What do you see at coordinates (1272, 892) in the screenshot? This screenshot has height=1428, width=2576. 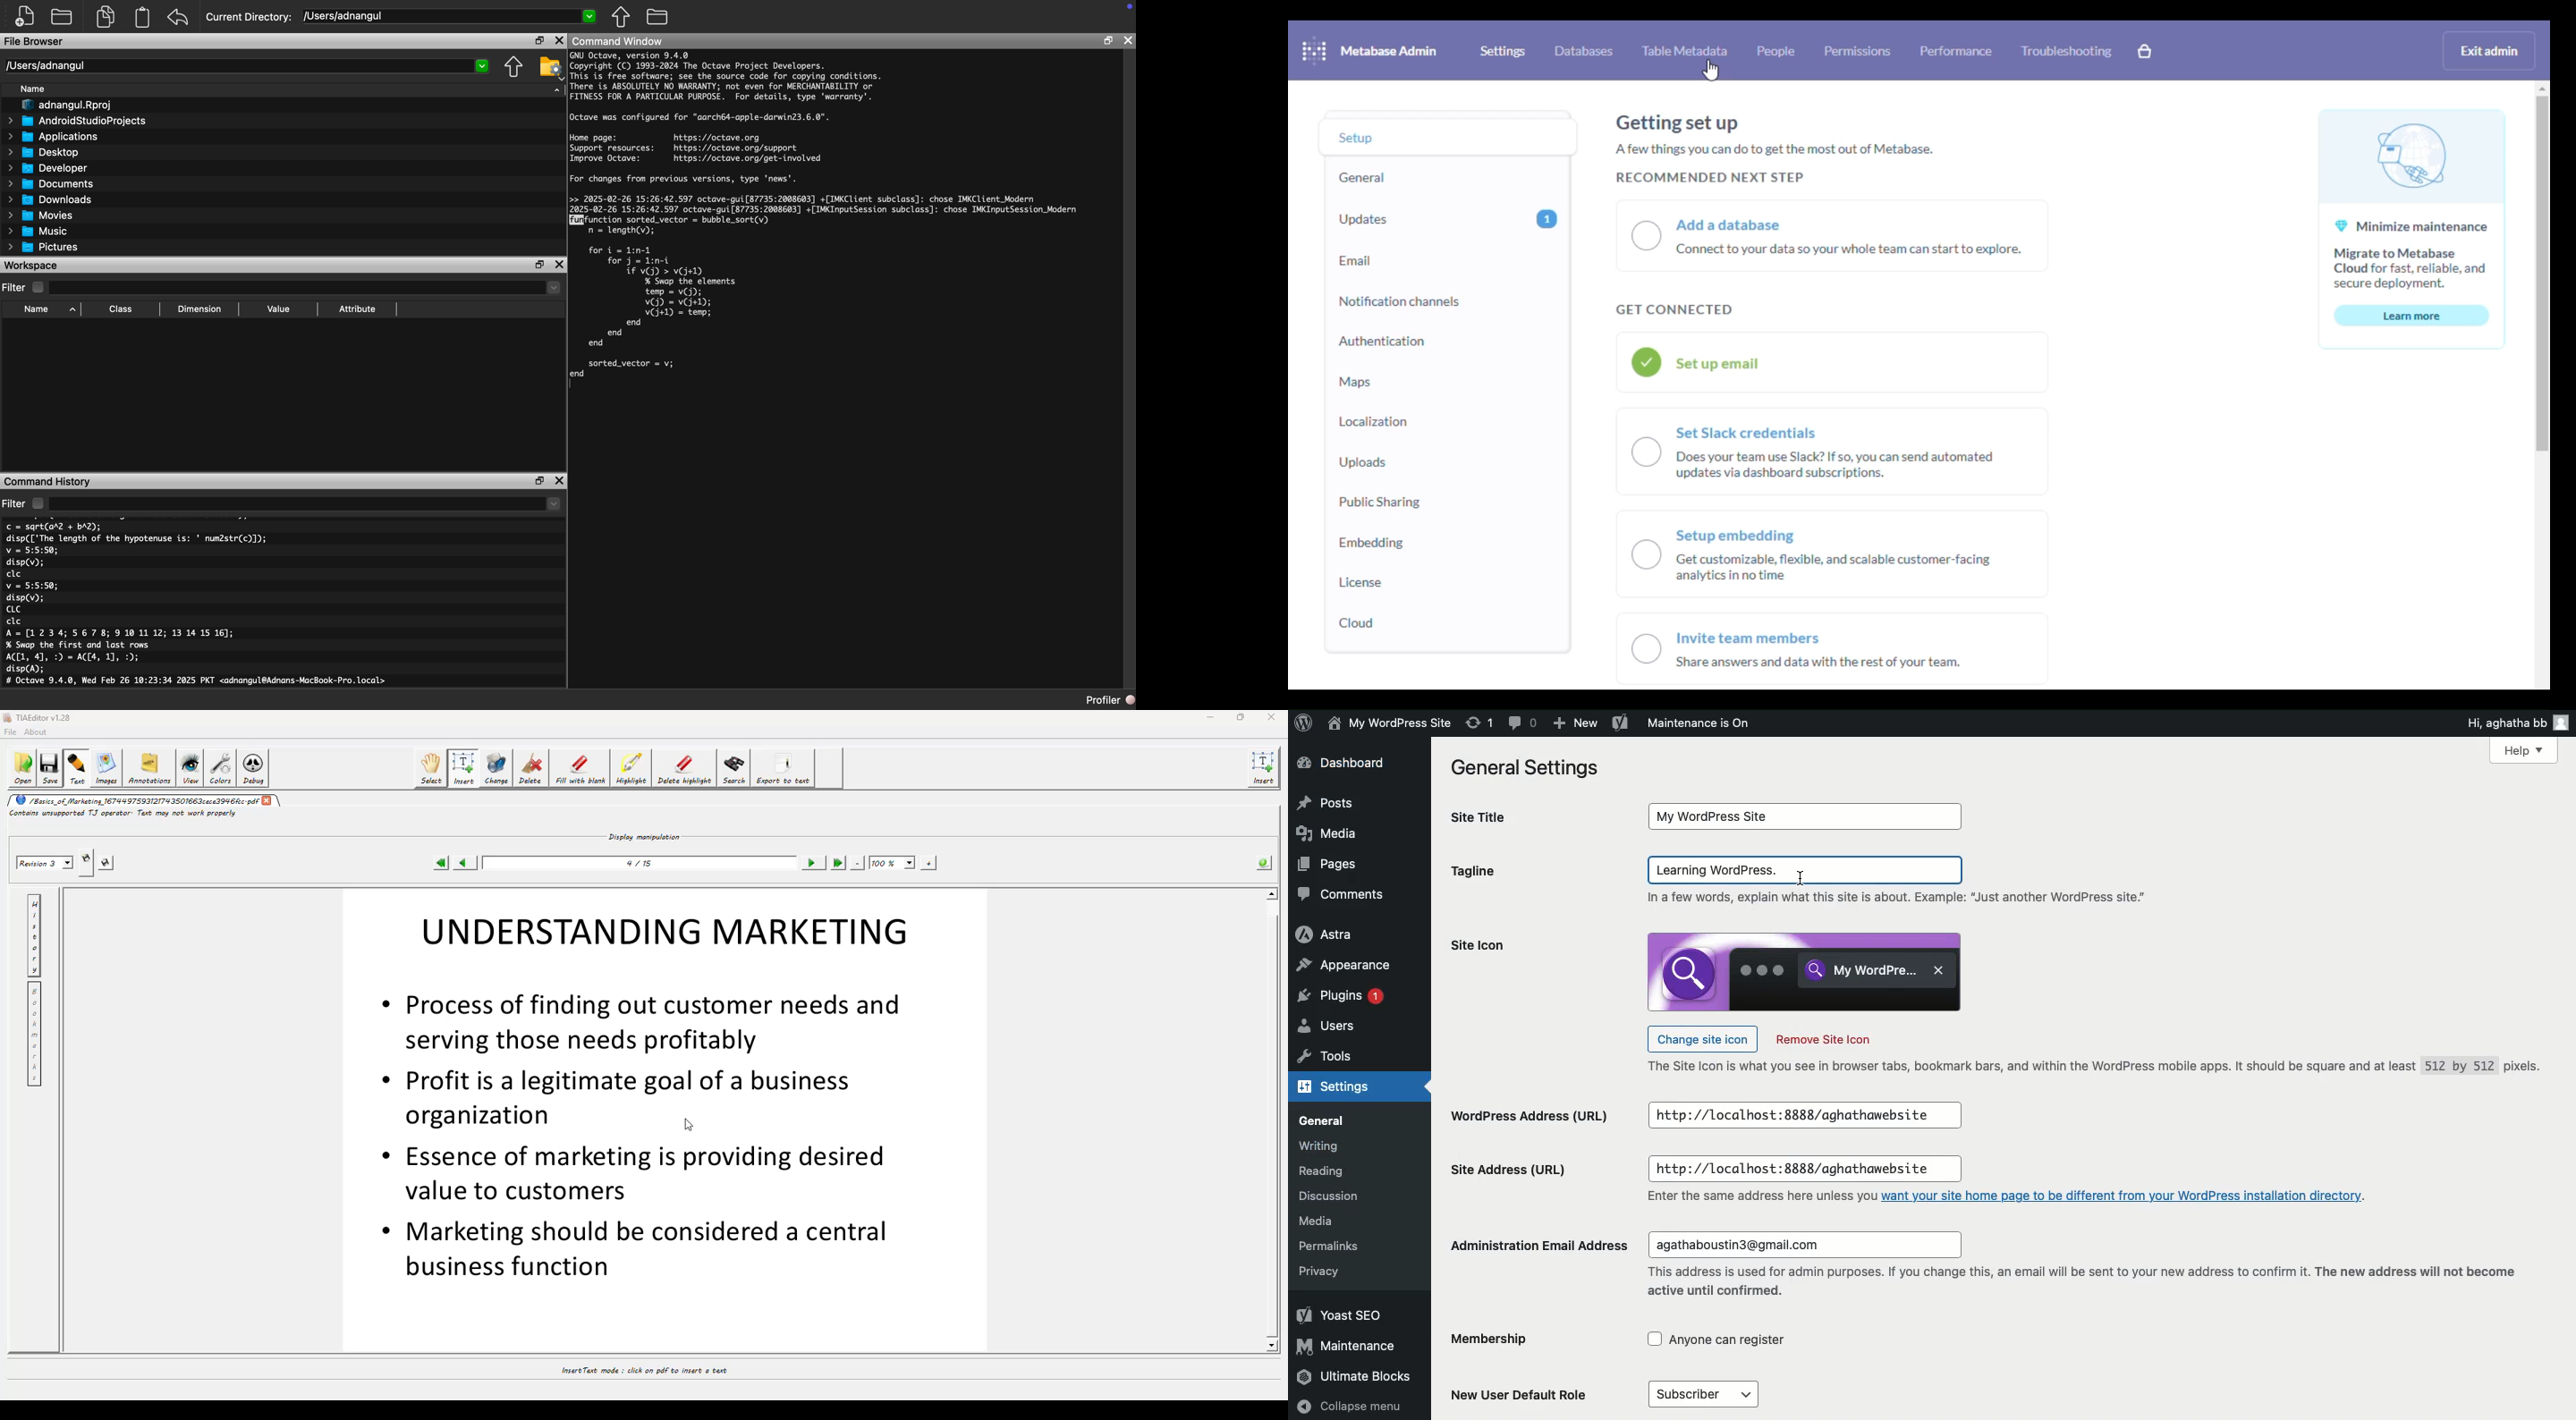 I see `scroll up` at bounding box center [1272, 892].